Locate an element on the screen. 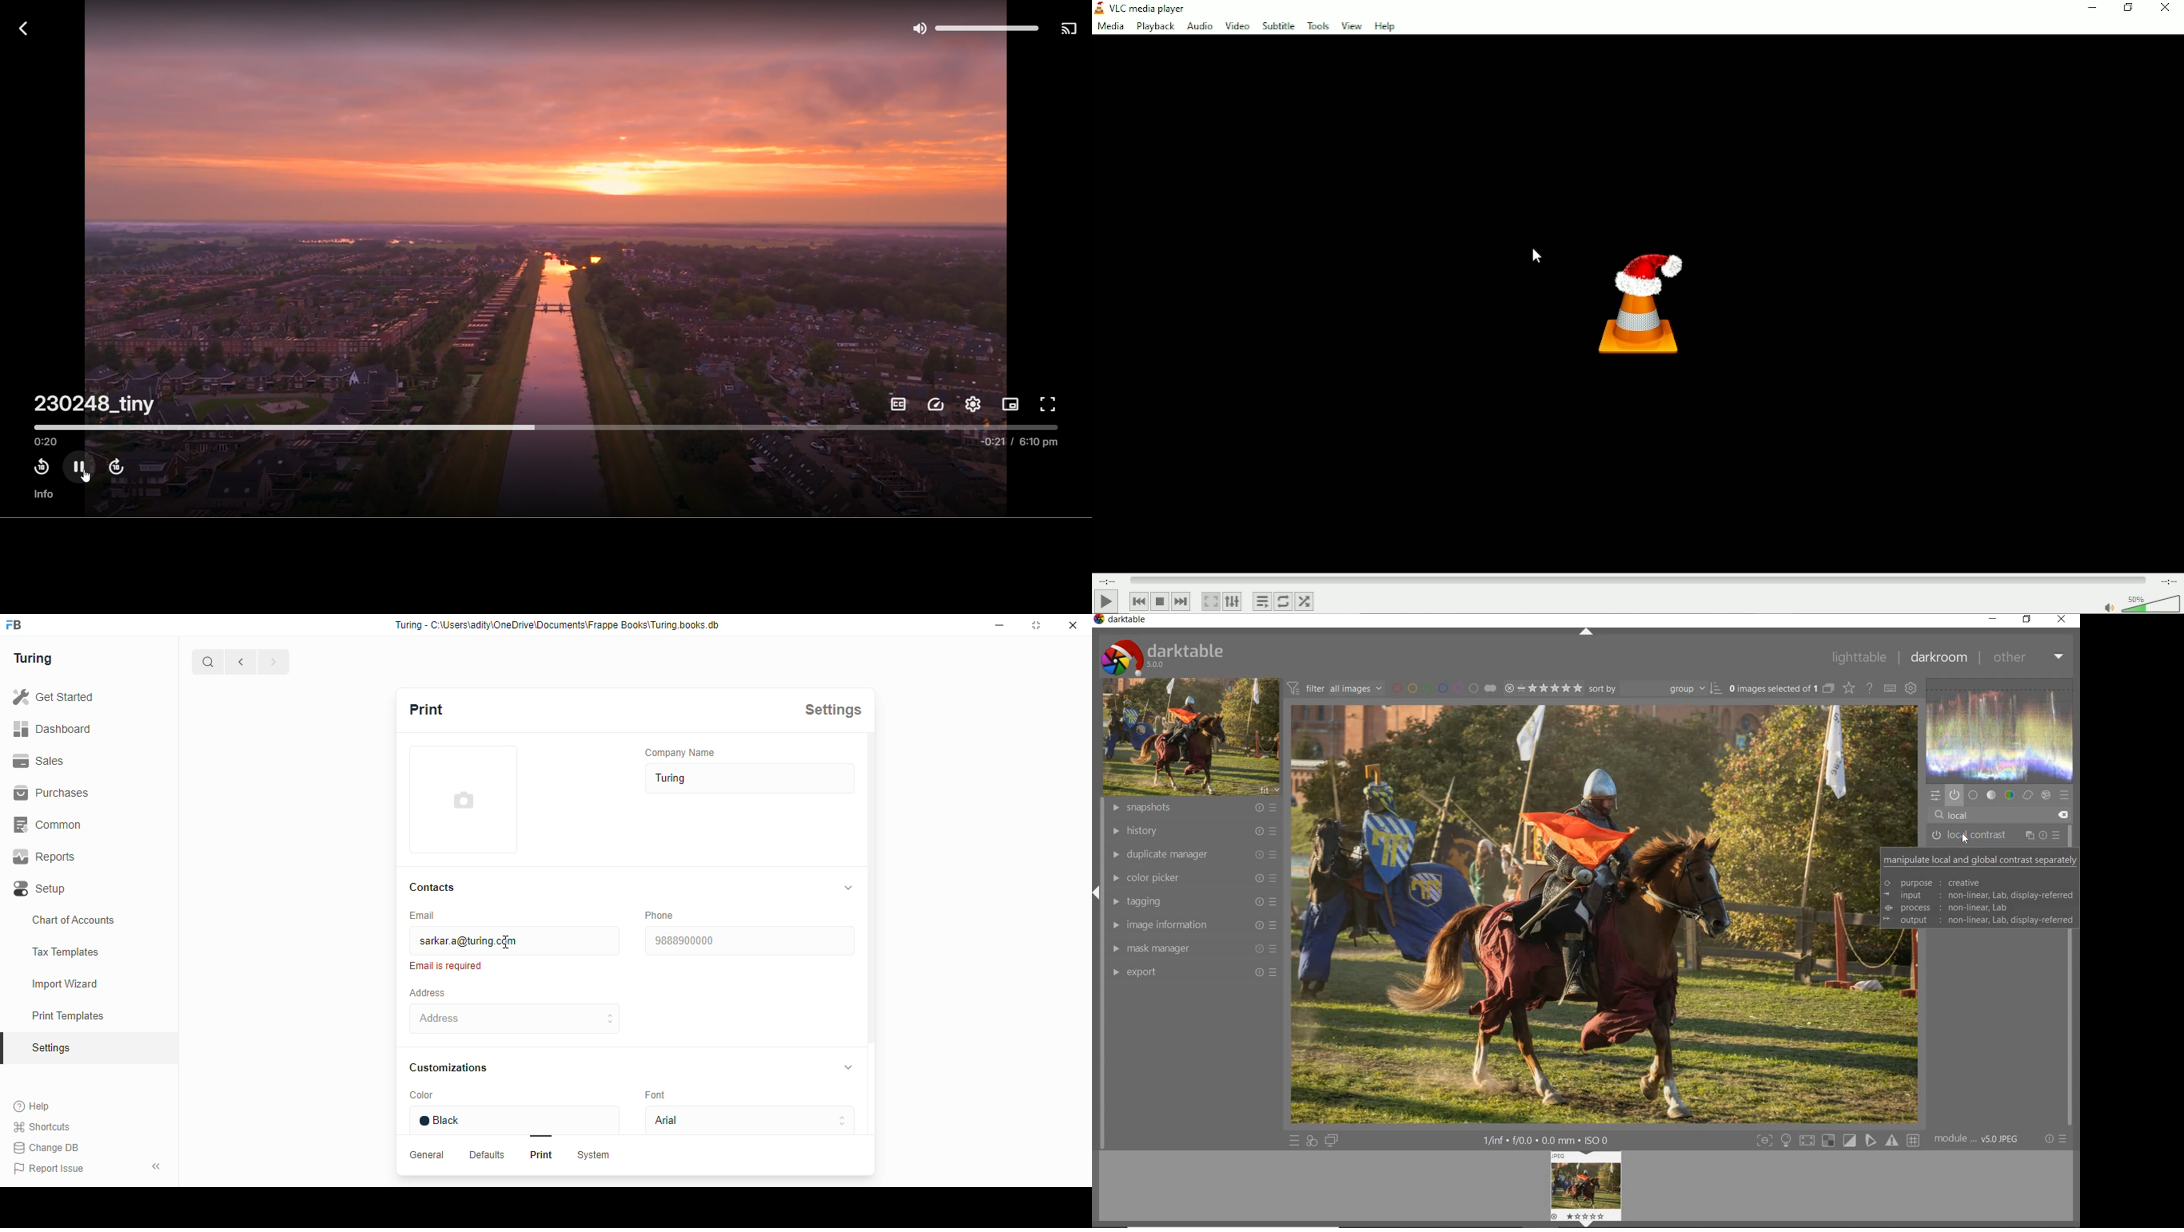 This screenshot has width=2184, height=1232. collapse is located at coordinates (852, 1070).